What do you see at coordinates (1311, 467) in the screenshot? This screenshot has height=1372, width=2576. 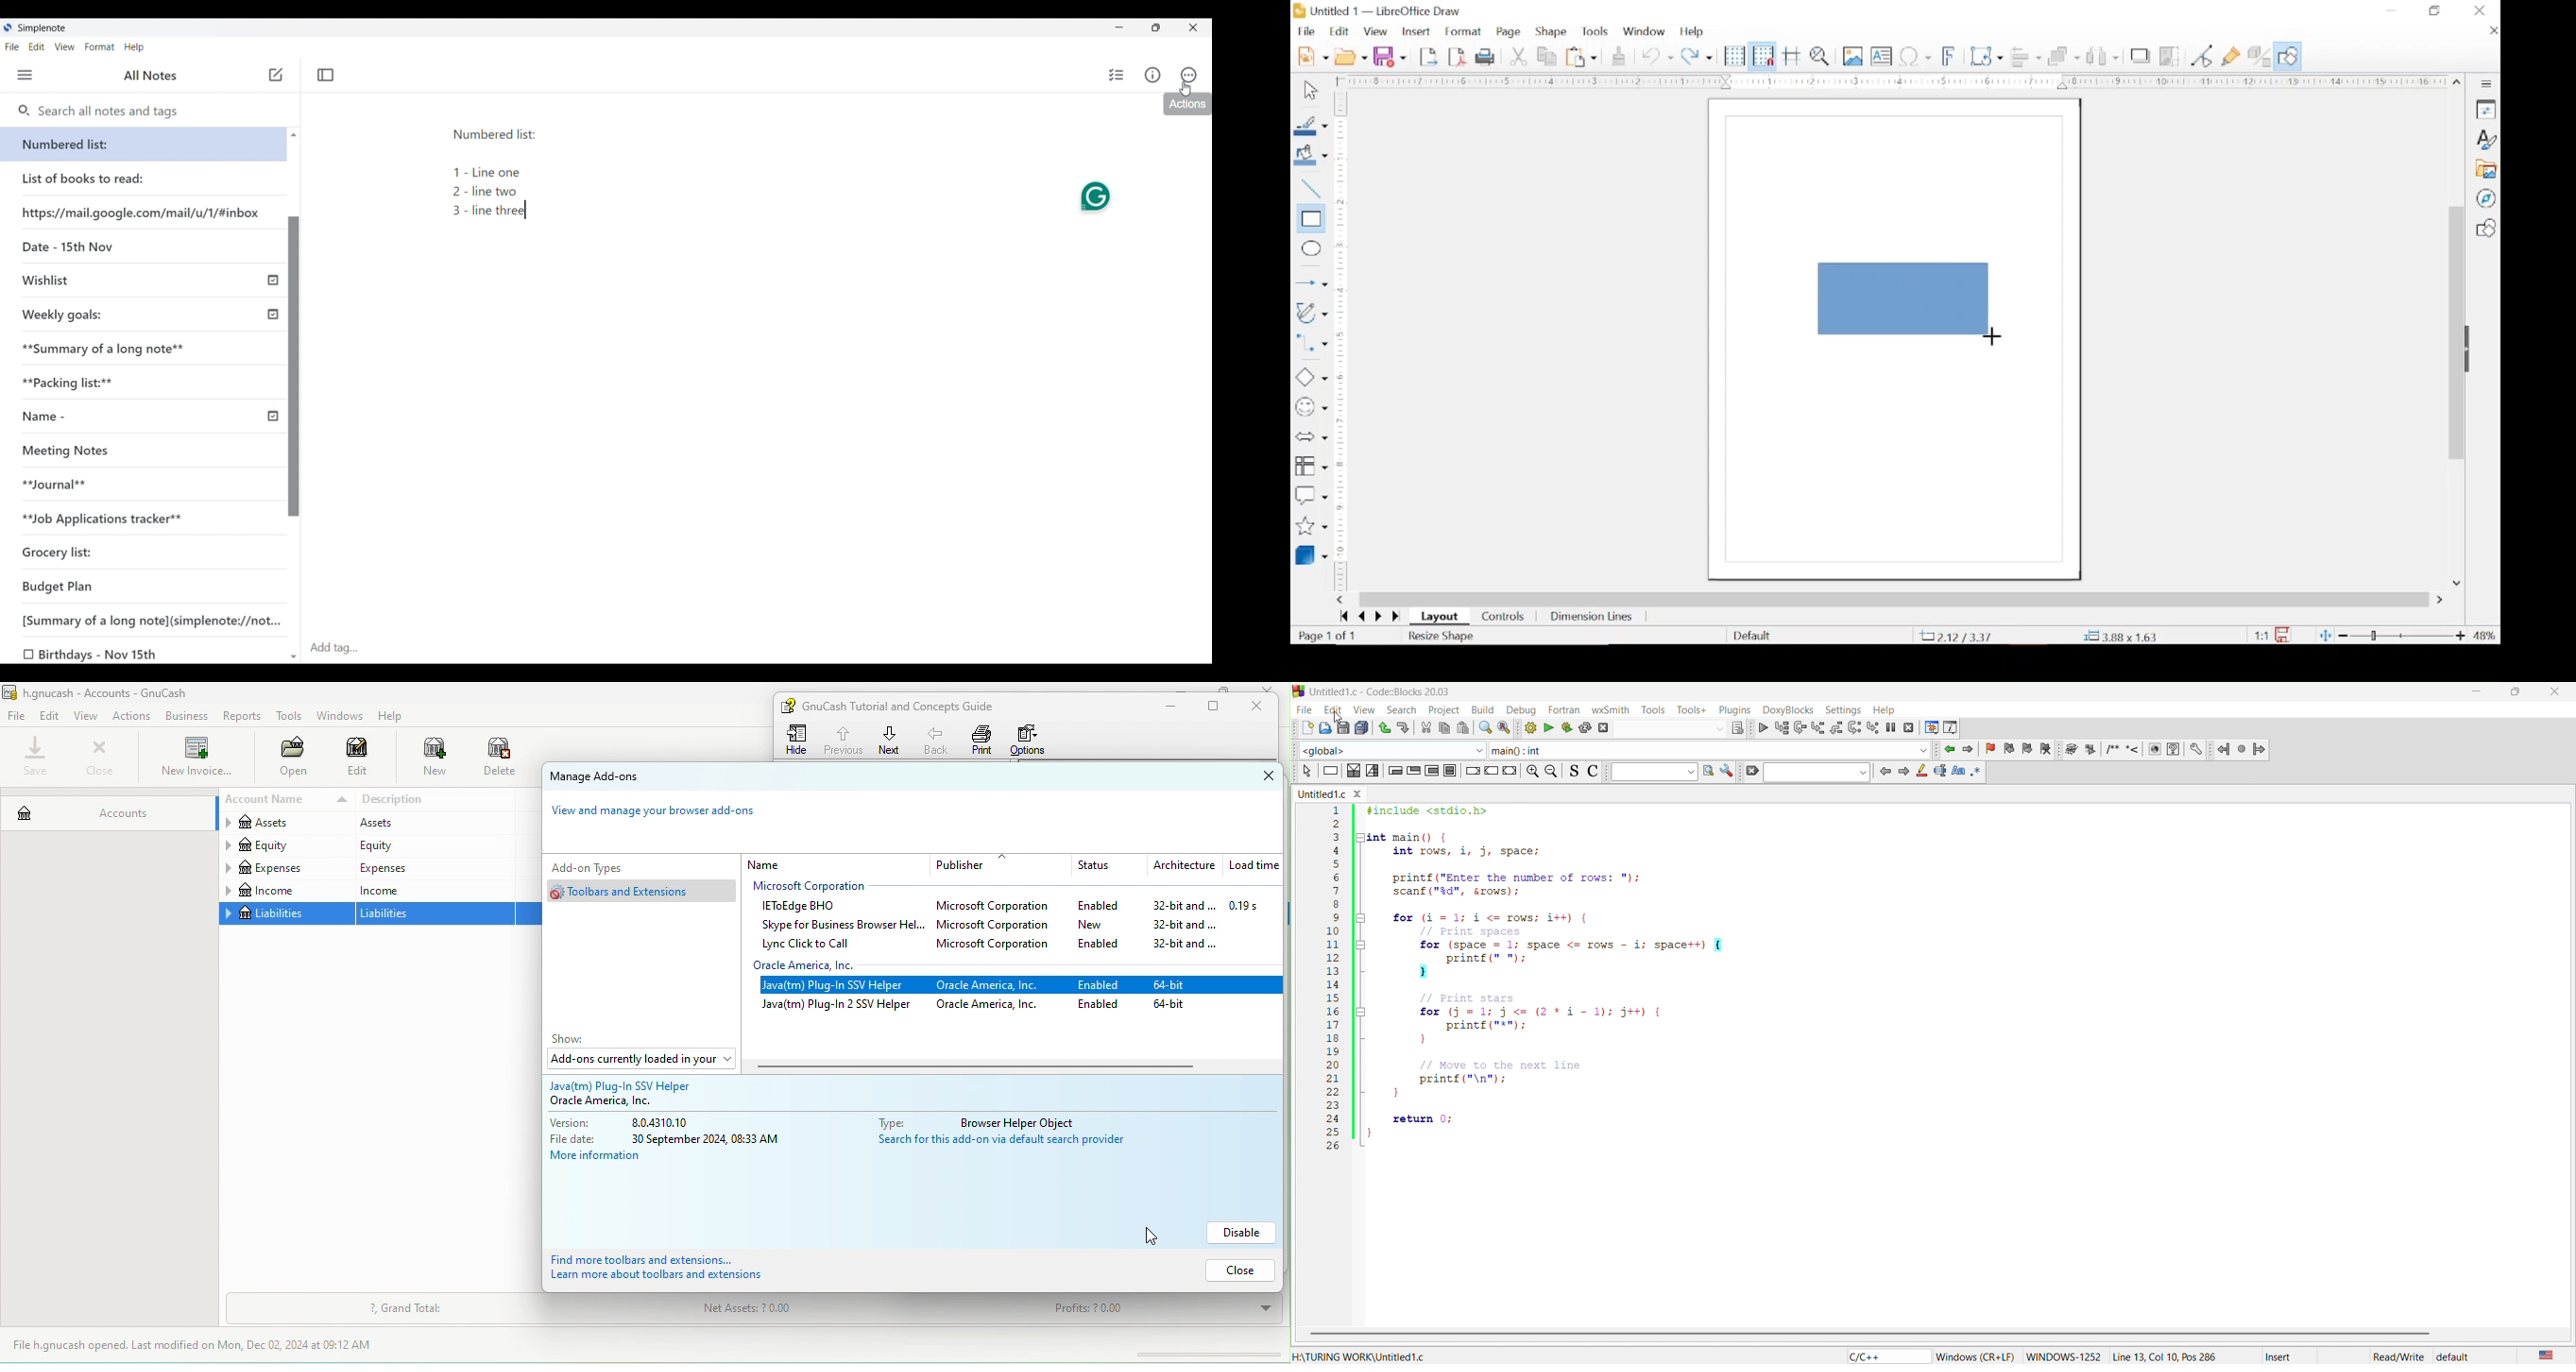 I see `flowchart` at bounding box center [1311, 467].